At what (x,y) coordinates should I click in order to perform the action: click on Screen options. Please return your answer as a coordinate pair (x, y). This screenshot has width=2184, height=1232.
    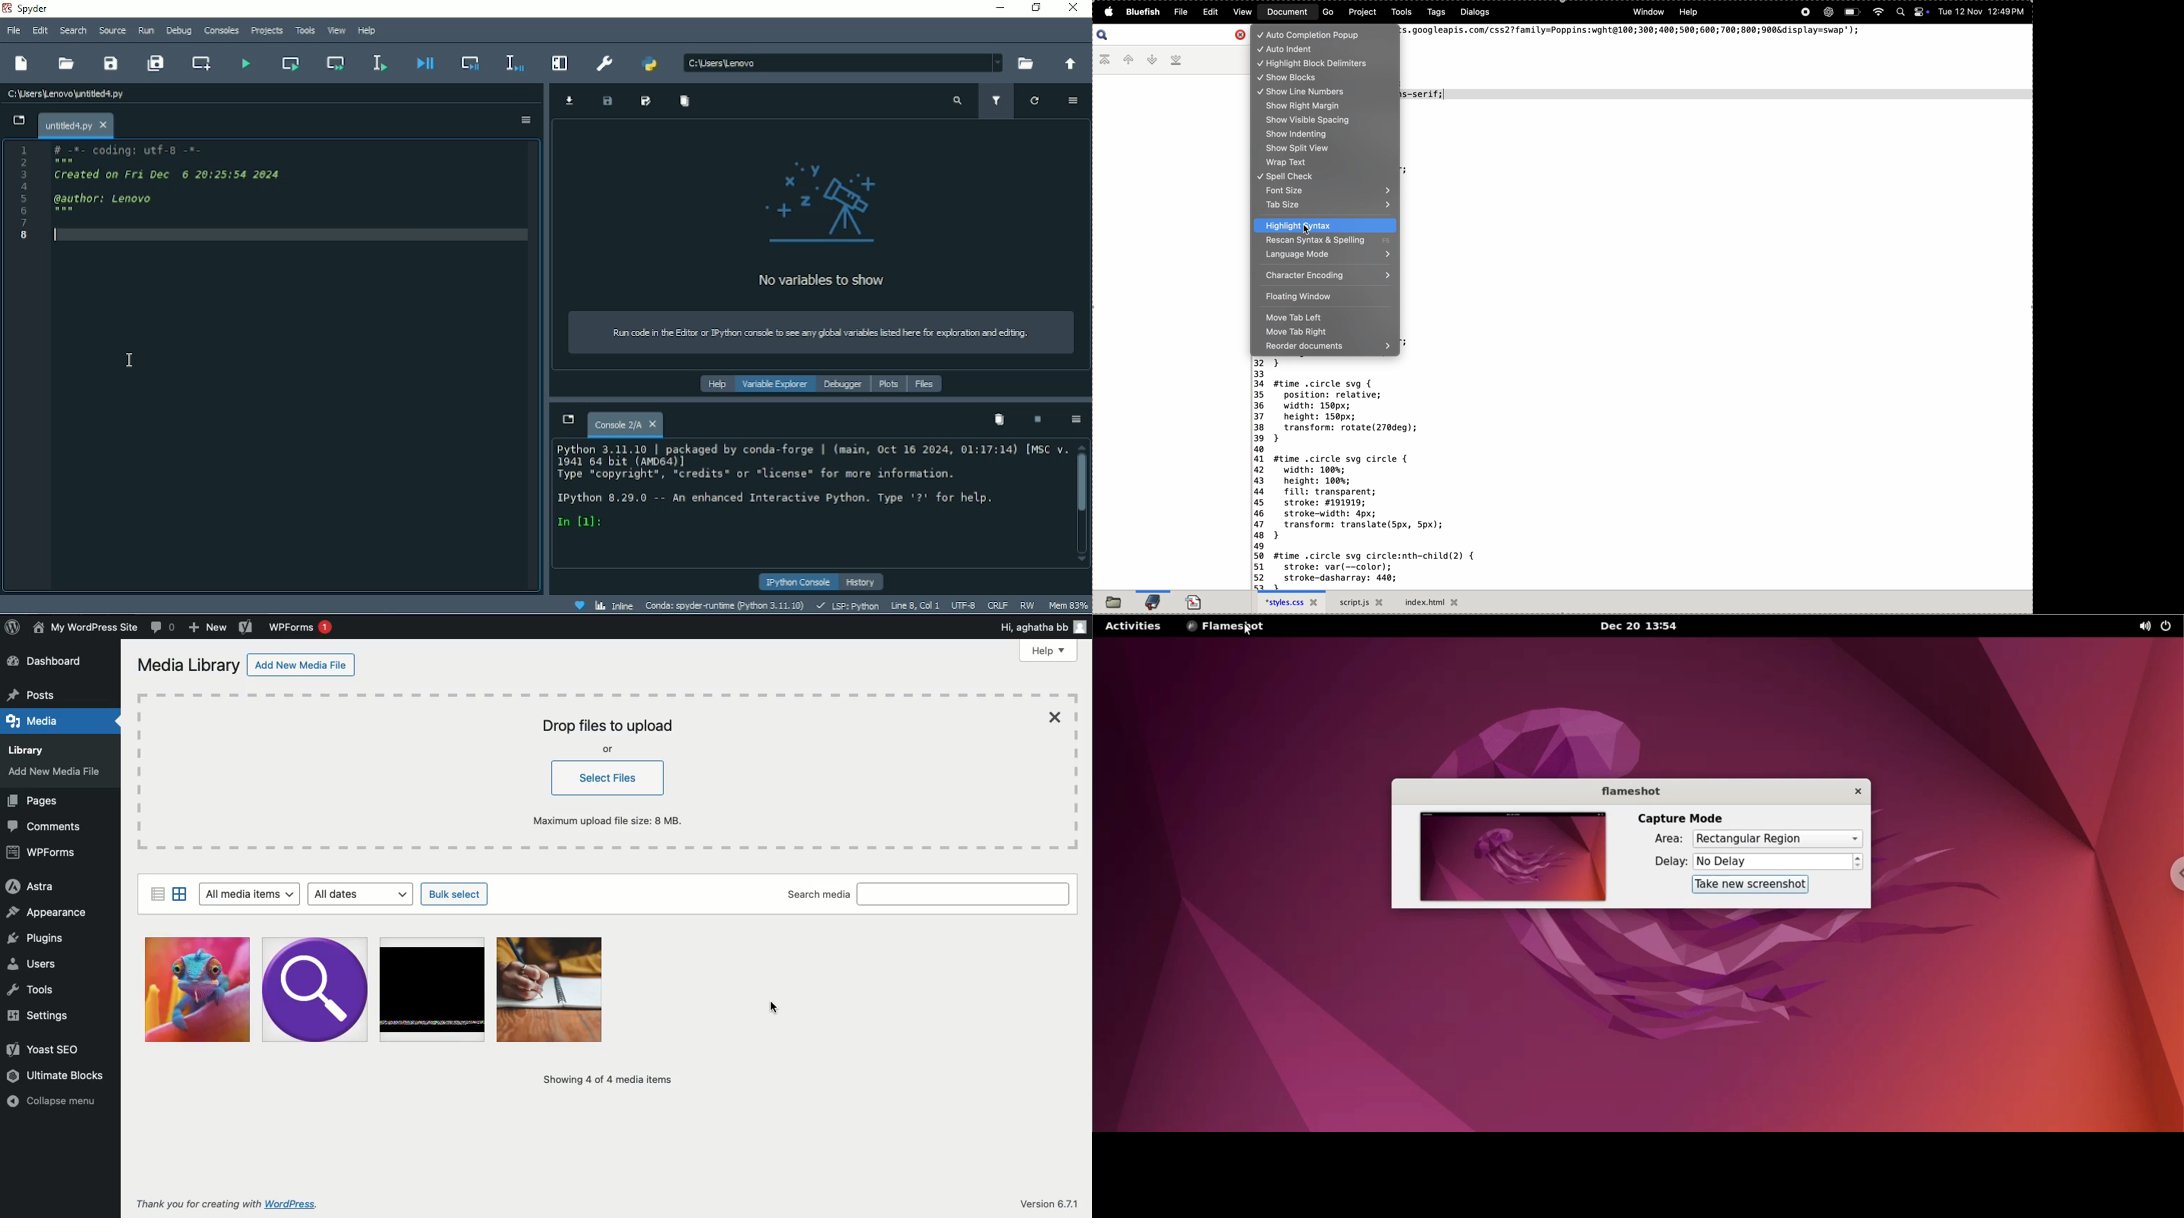
    Looking at the image, I should click on (961, 651).